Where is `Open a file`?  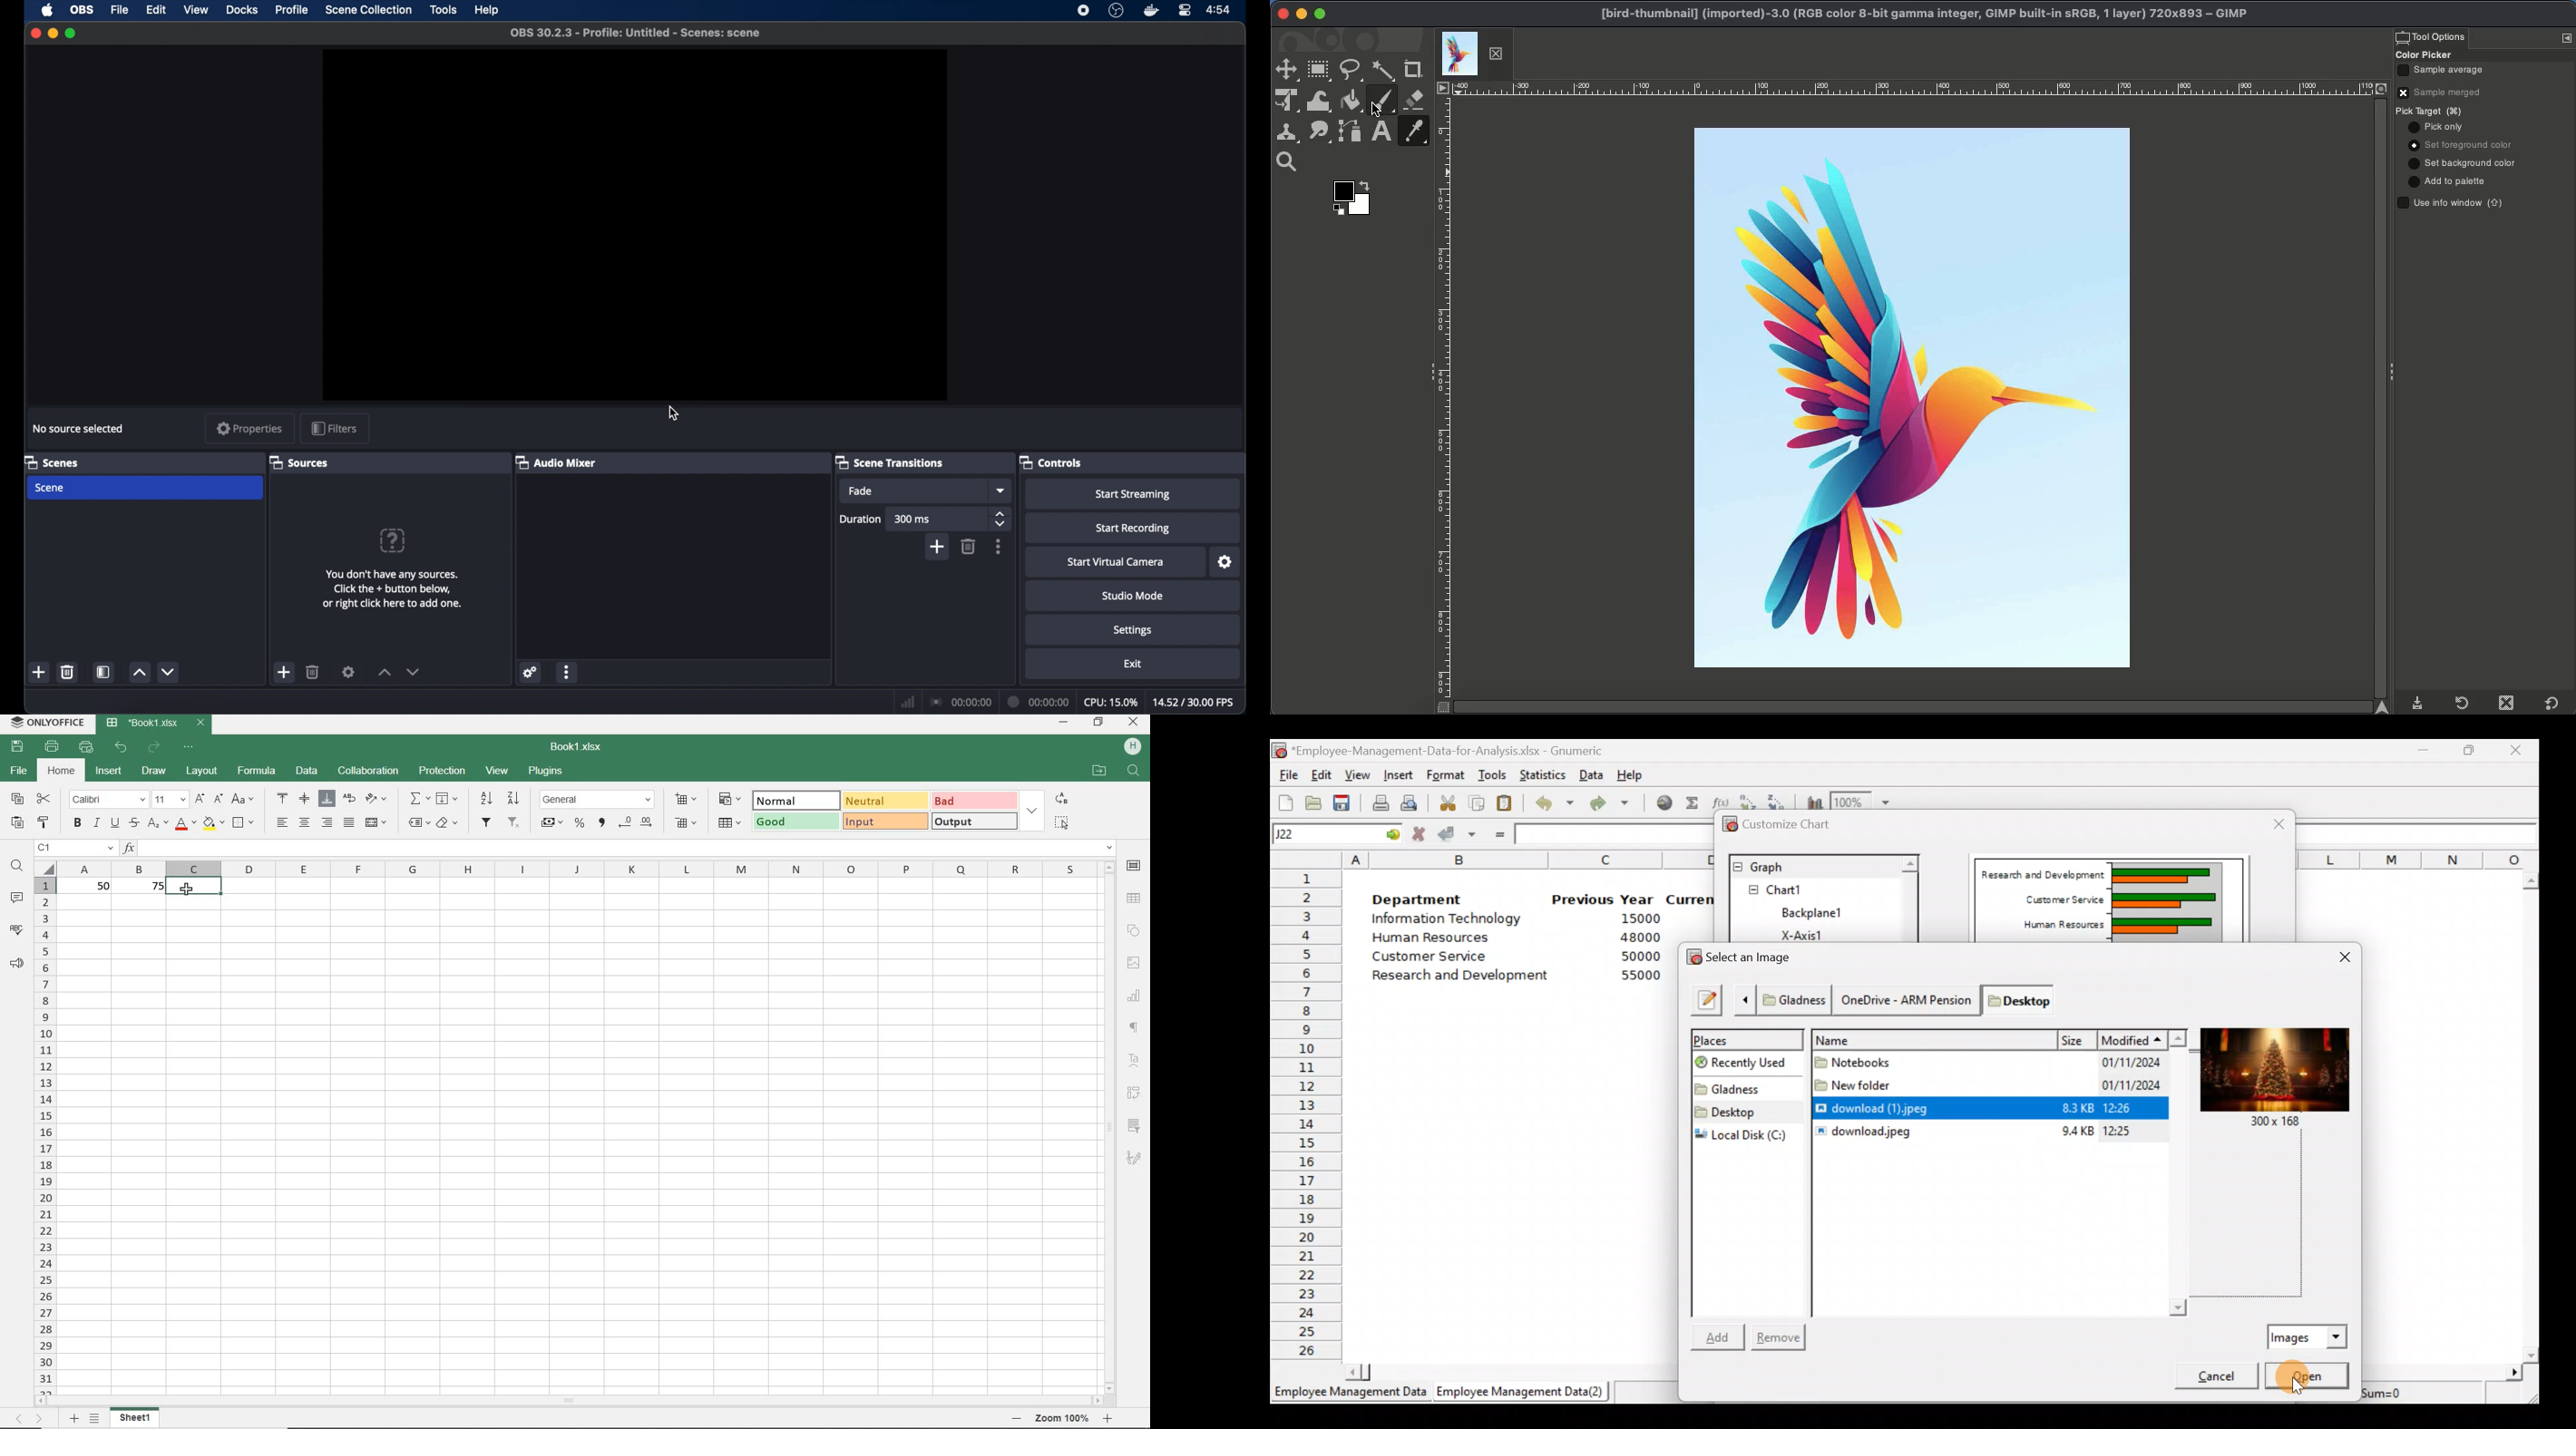 Open a file is located at coordinates (1313, 801).